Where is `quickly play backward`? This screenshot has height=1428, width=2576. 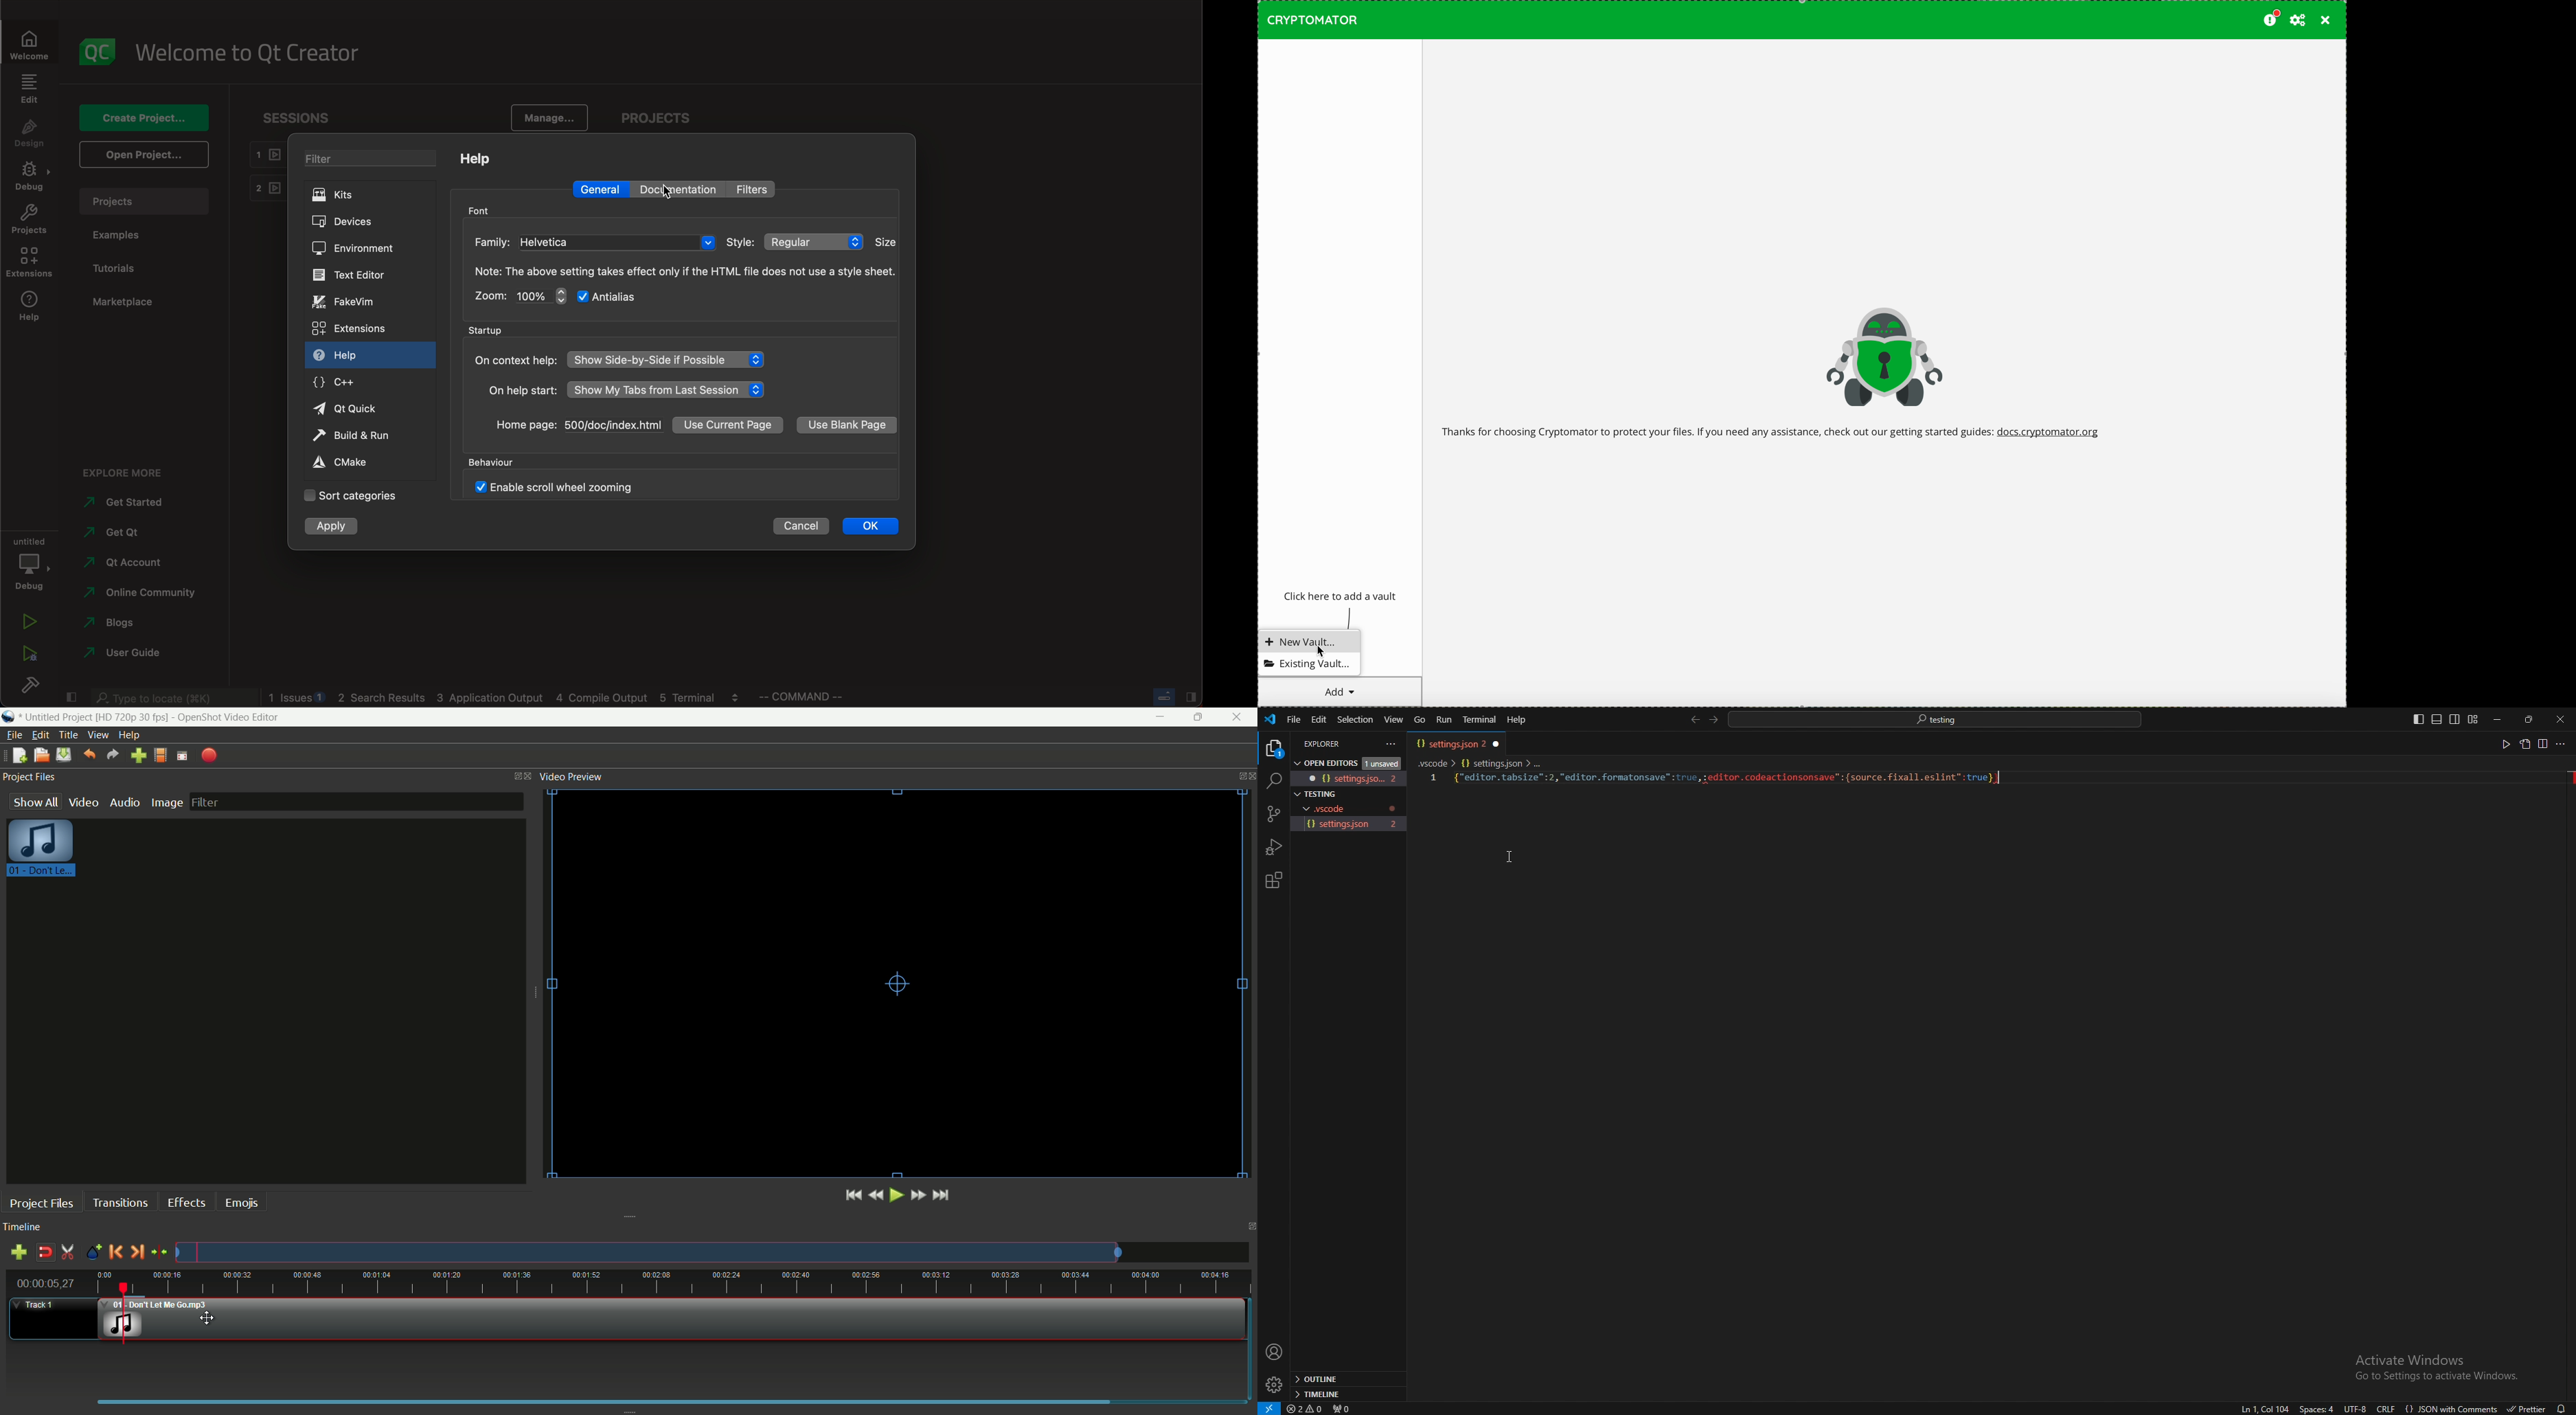
quickly play backward is located at coordinates (878, 1195).